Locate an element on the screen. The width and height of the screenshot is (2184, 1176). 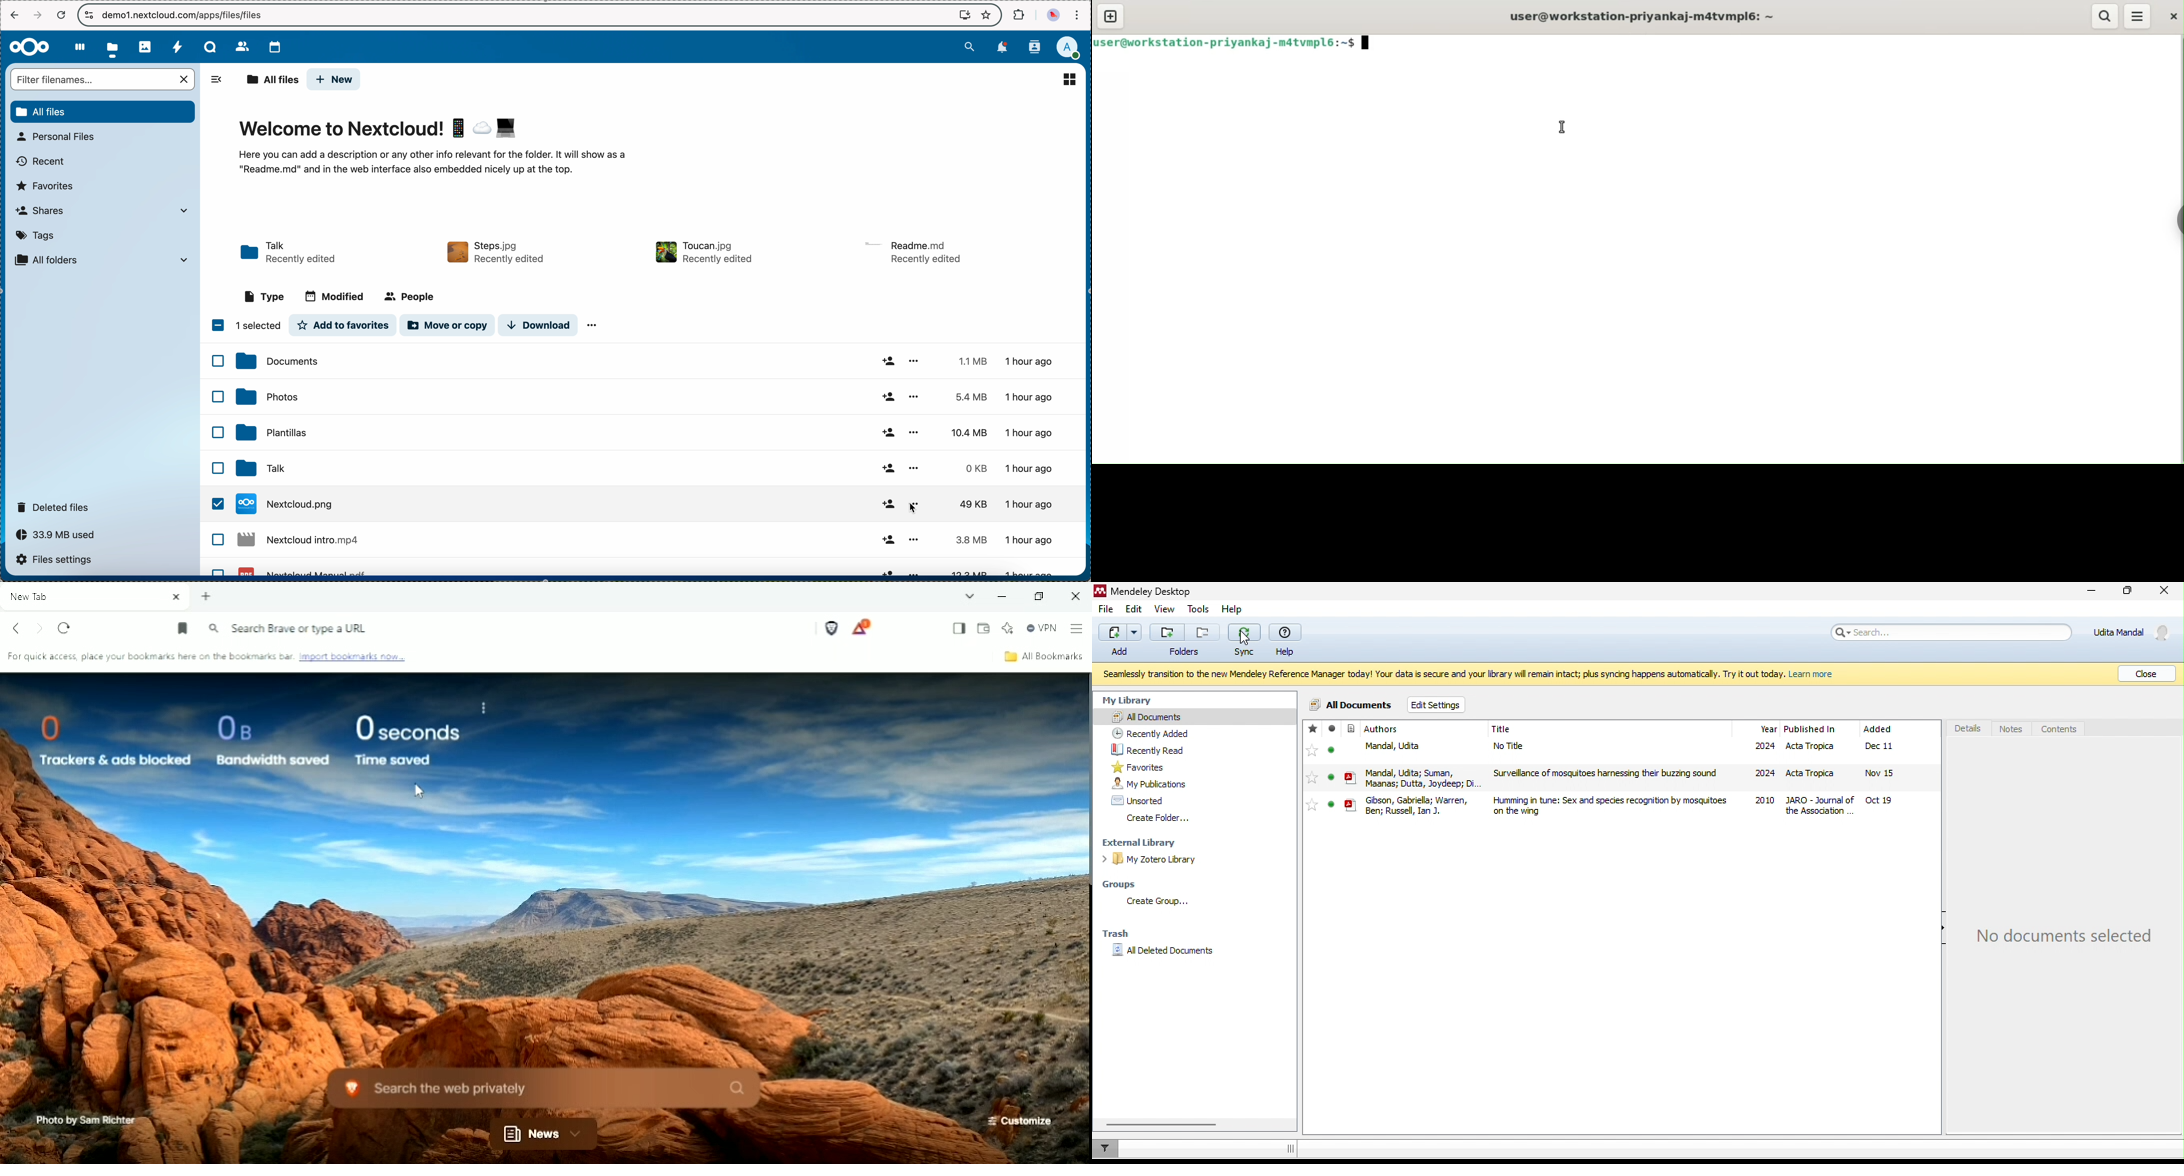
checkbox list is located at coordinates (217, 463).